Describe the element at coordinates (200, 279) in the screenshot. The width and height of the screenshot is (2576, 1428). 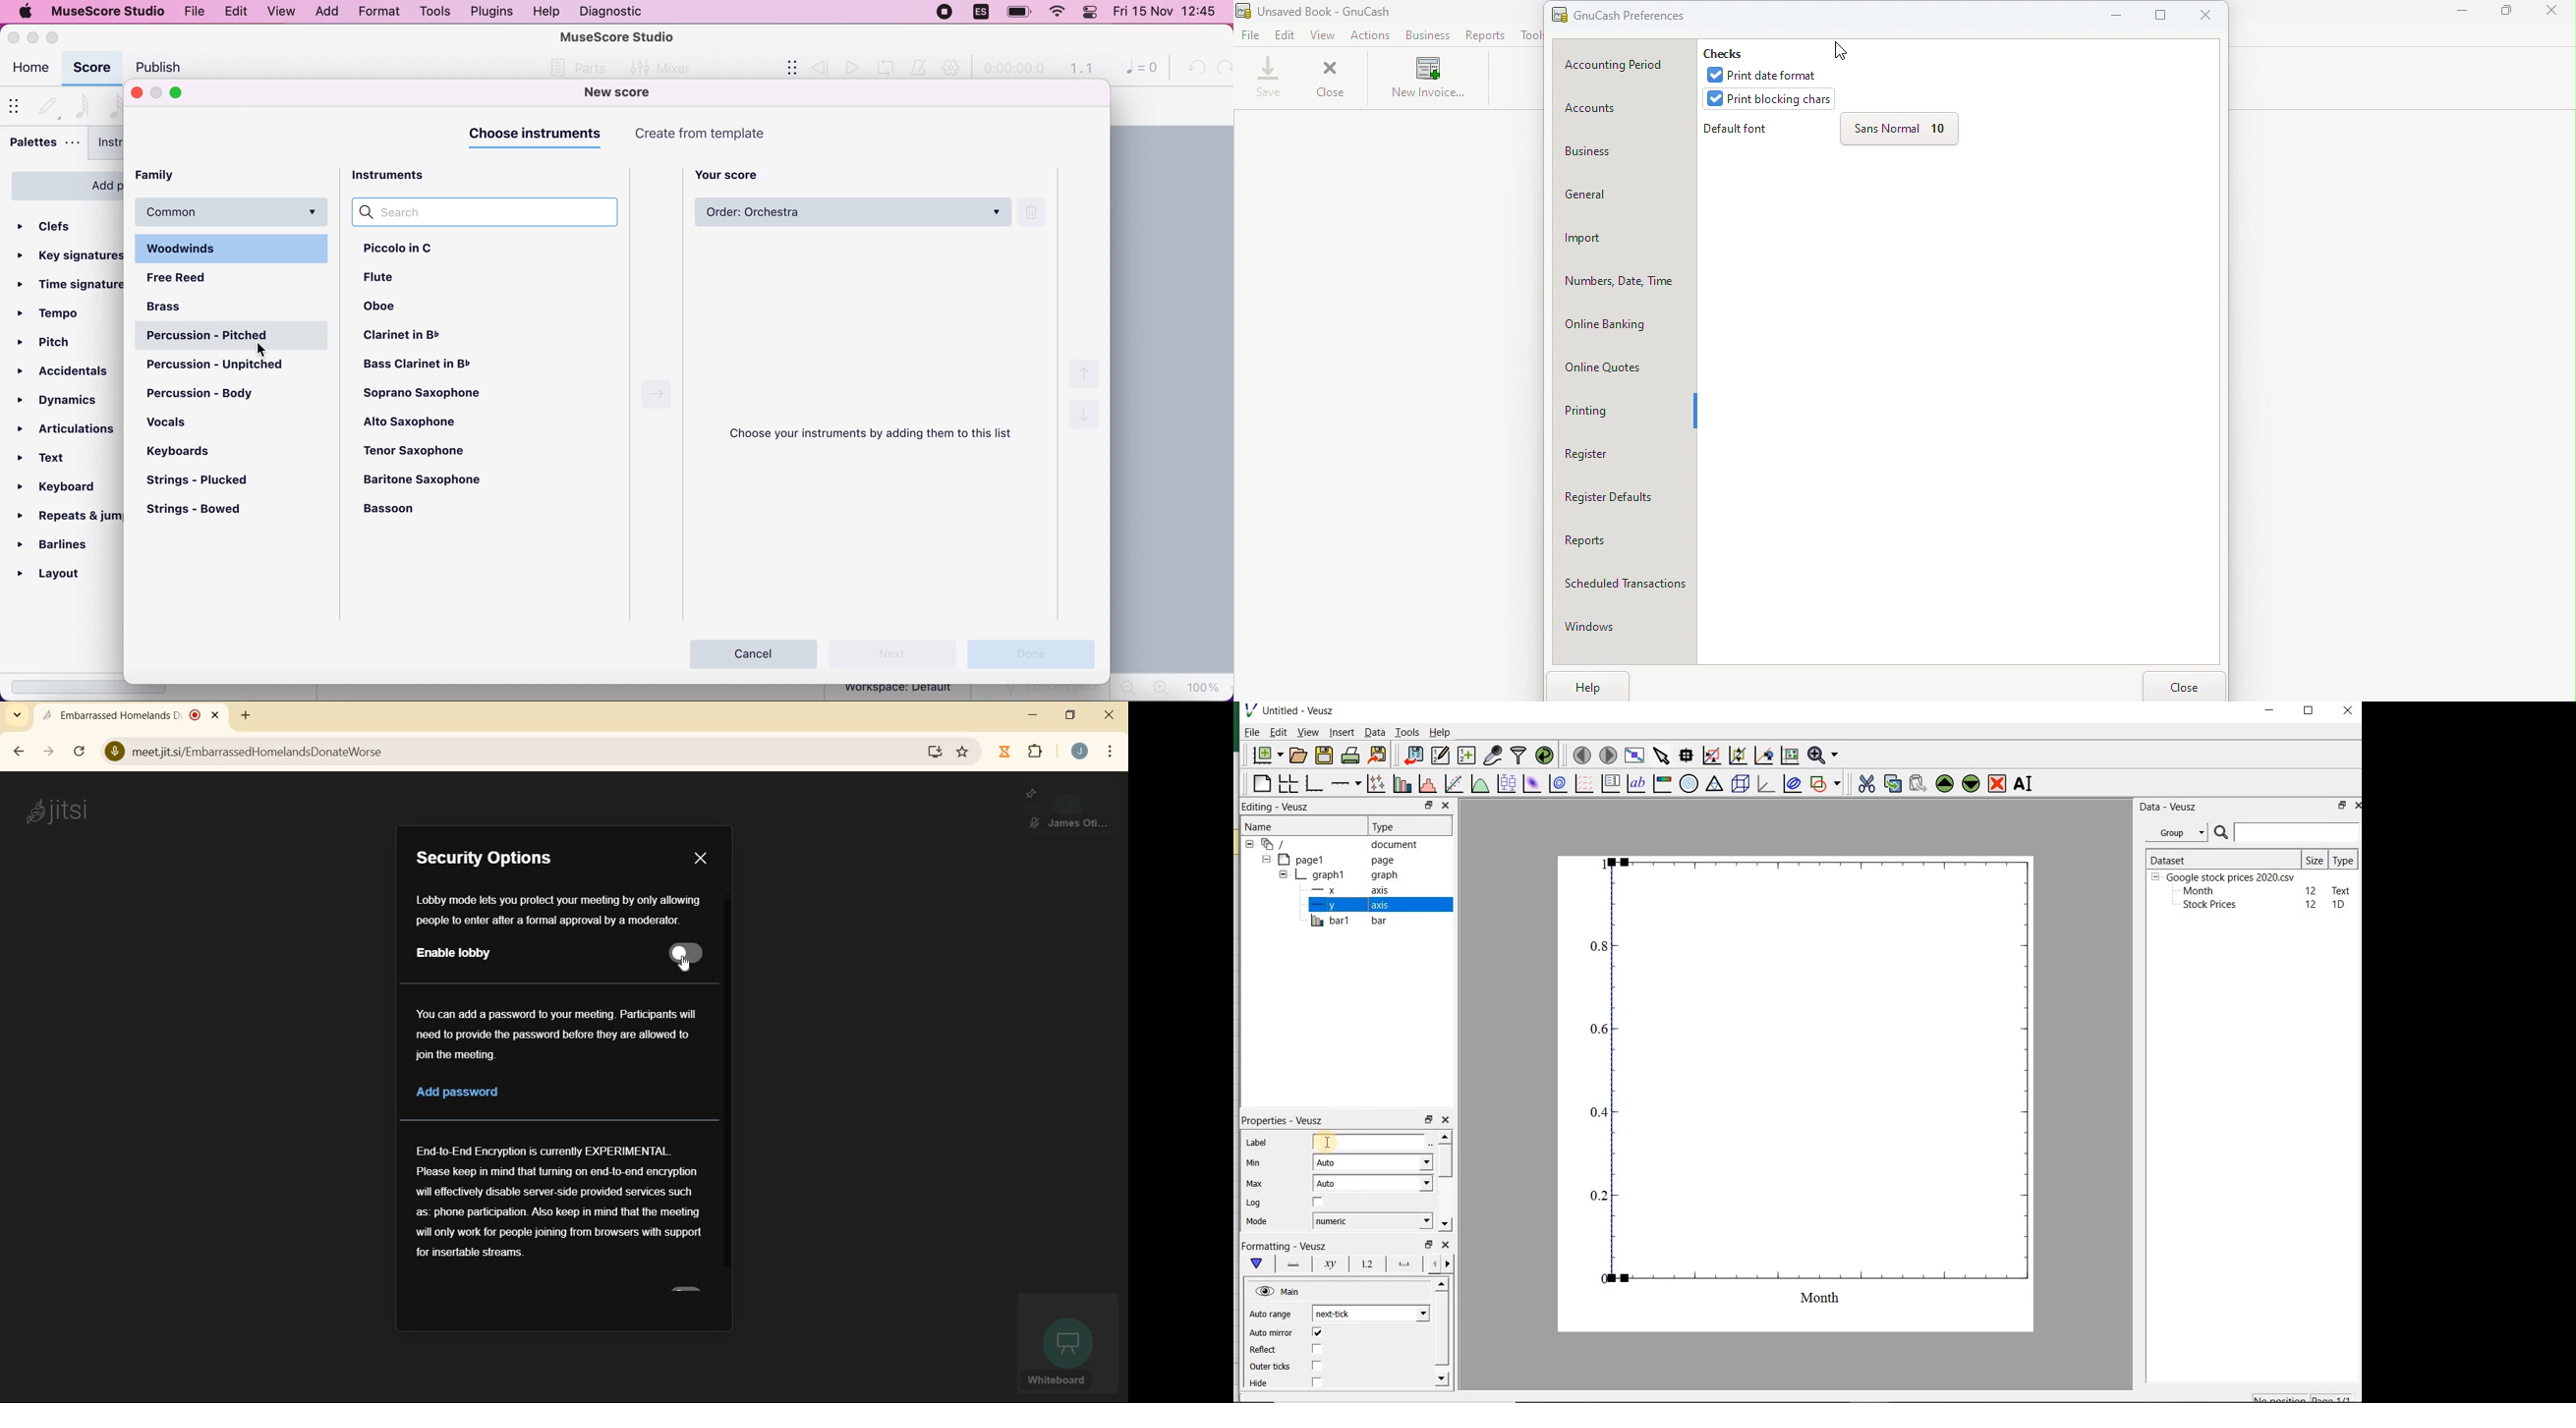
I see `free reed` at that location.